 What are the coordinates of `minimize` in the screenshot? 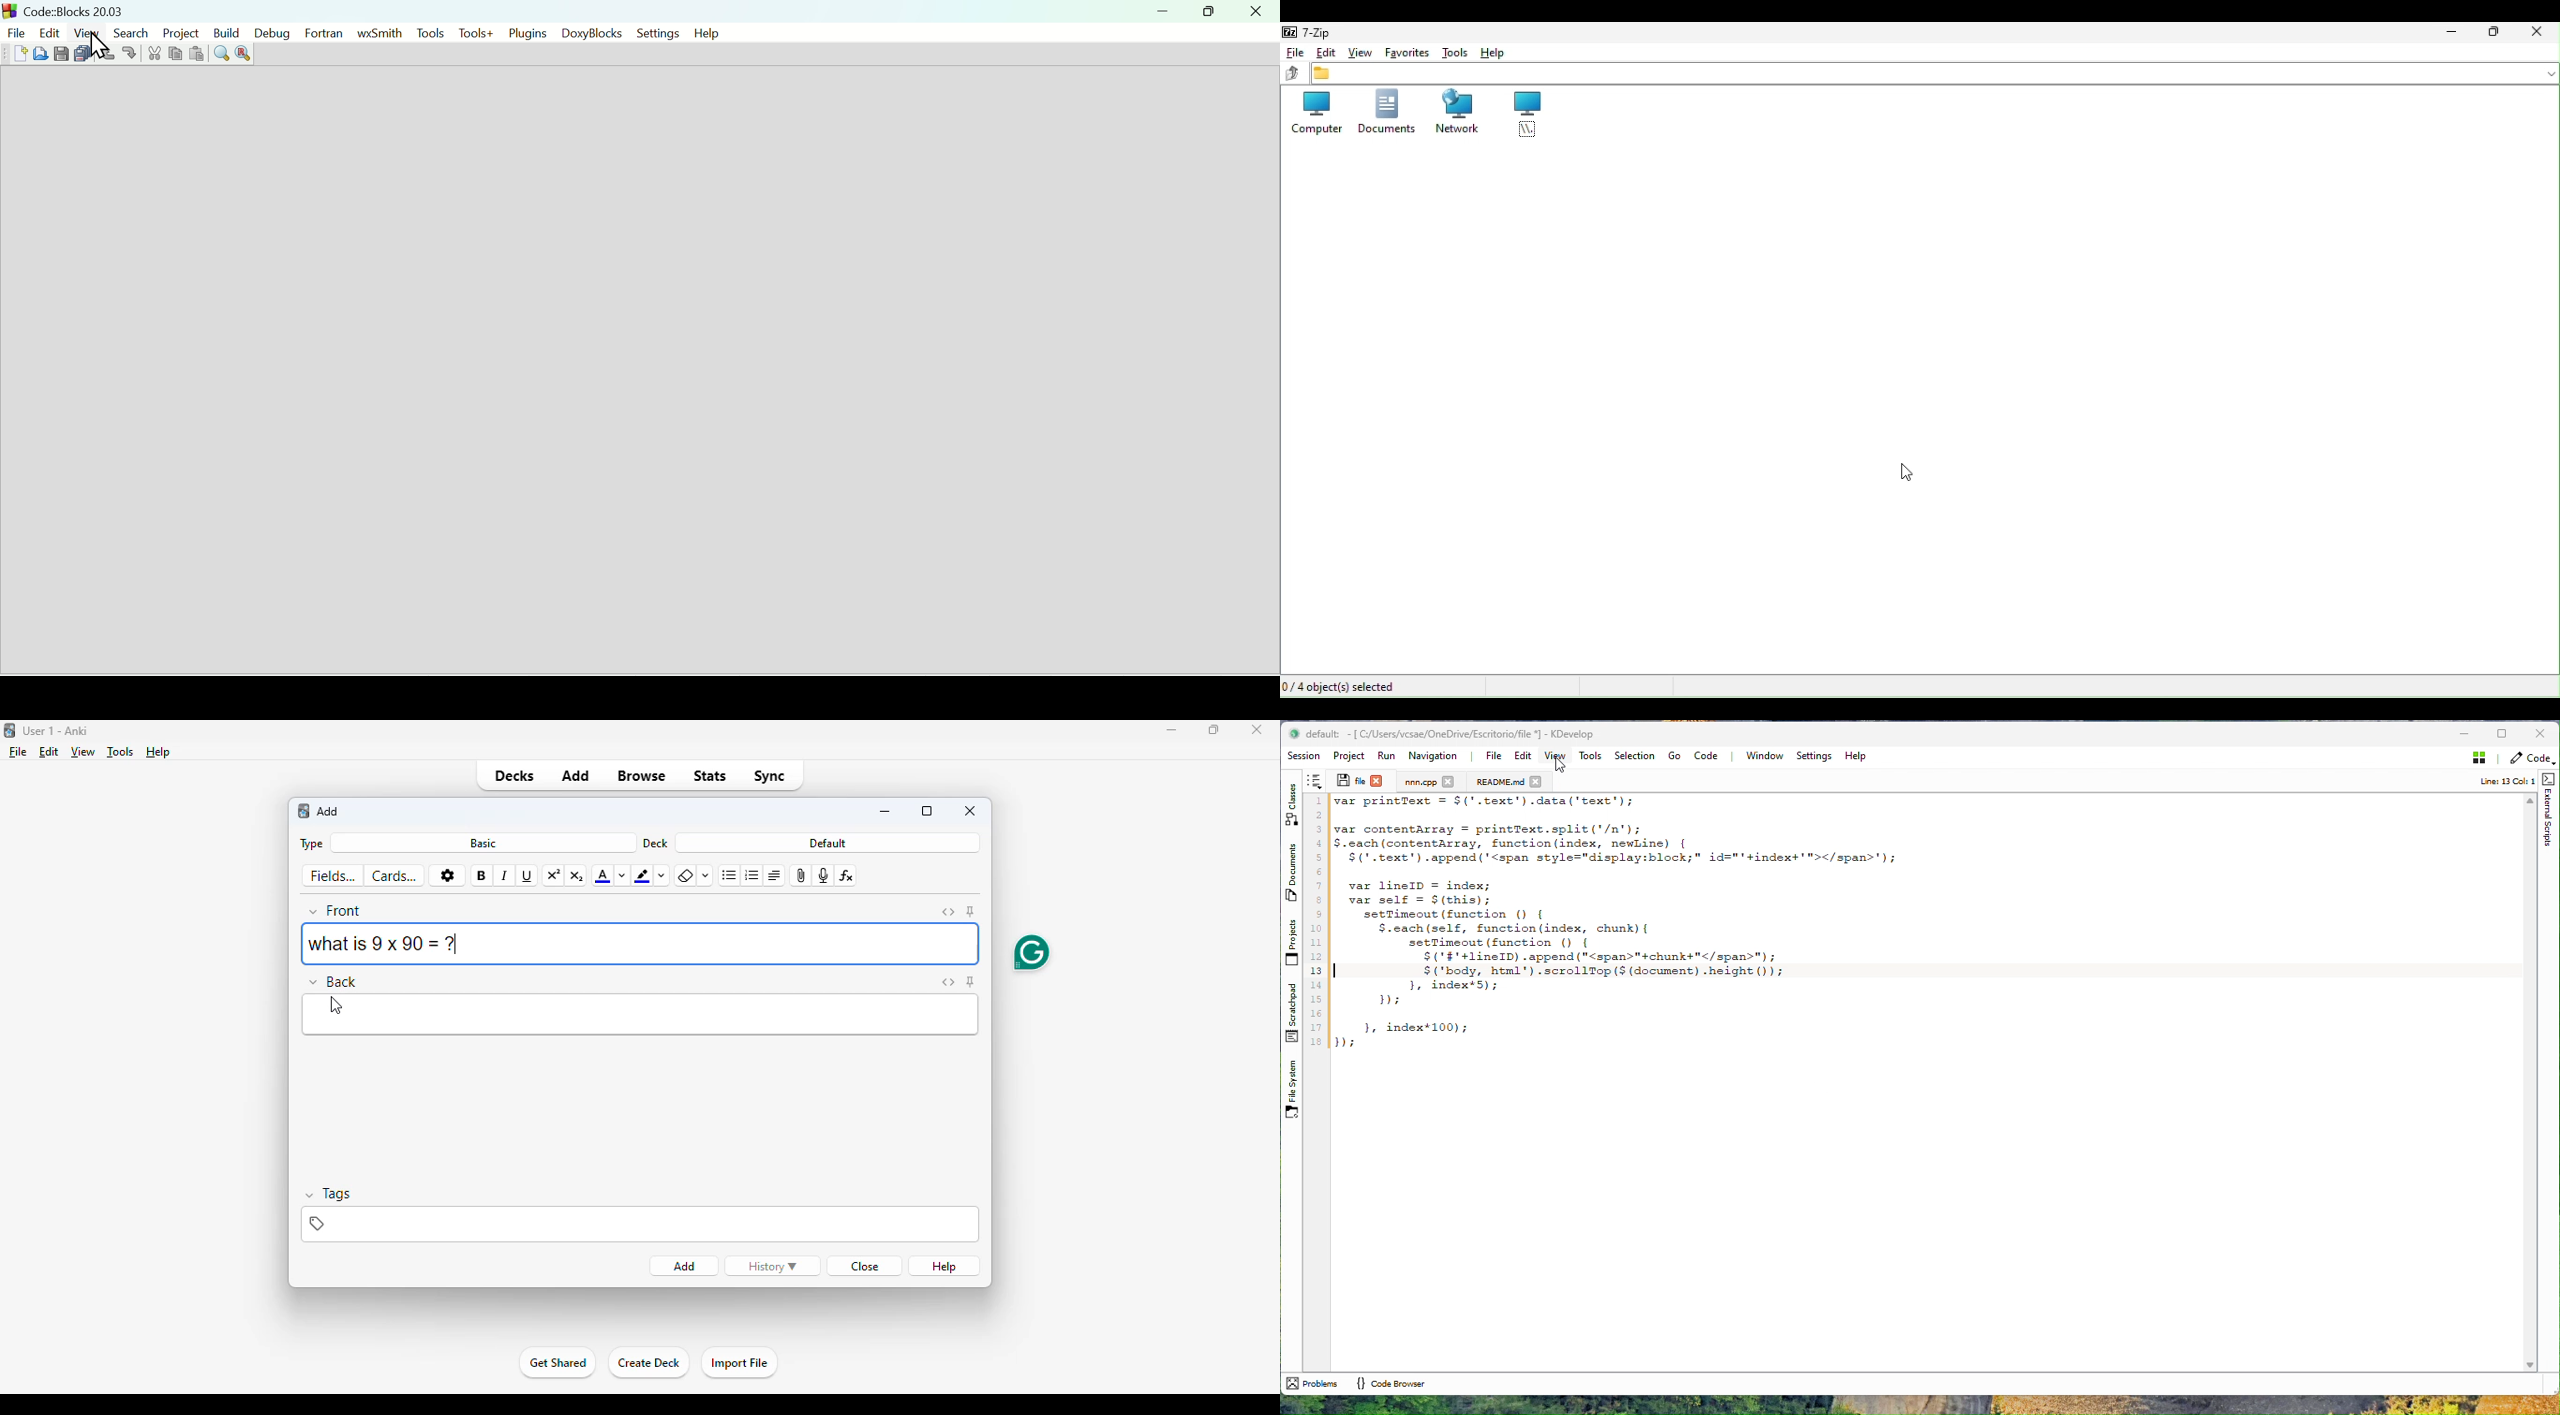 It's located at (1170, 730).